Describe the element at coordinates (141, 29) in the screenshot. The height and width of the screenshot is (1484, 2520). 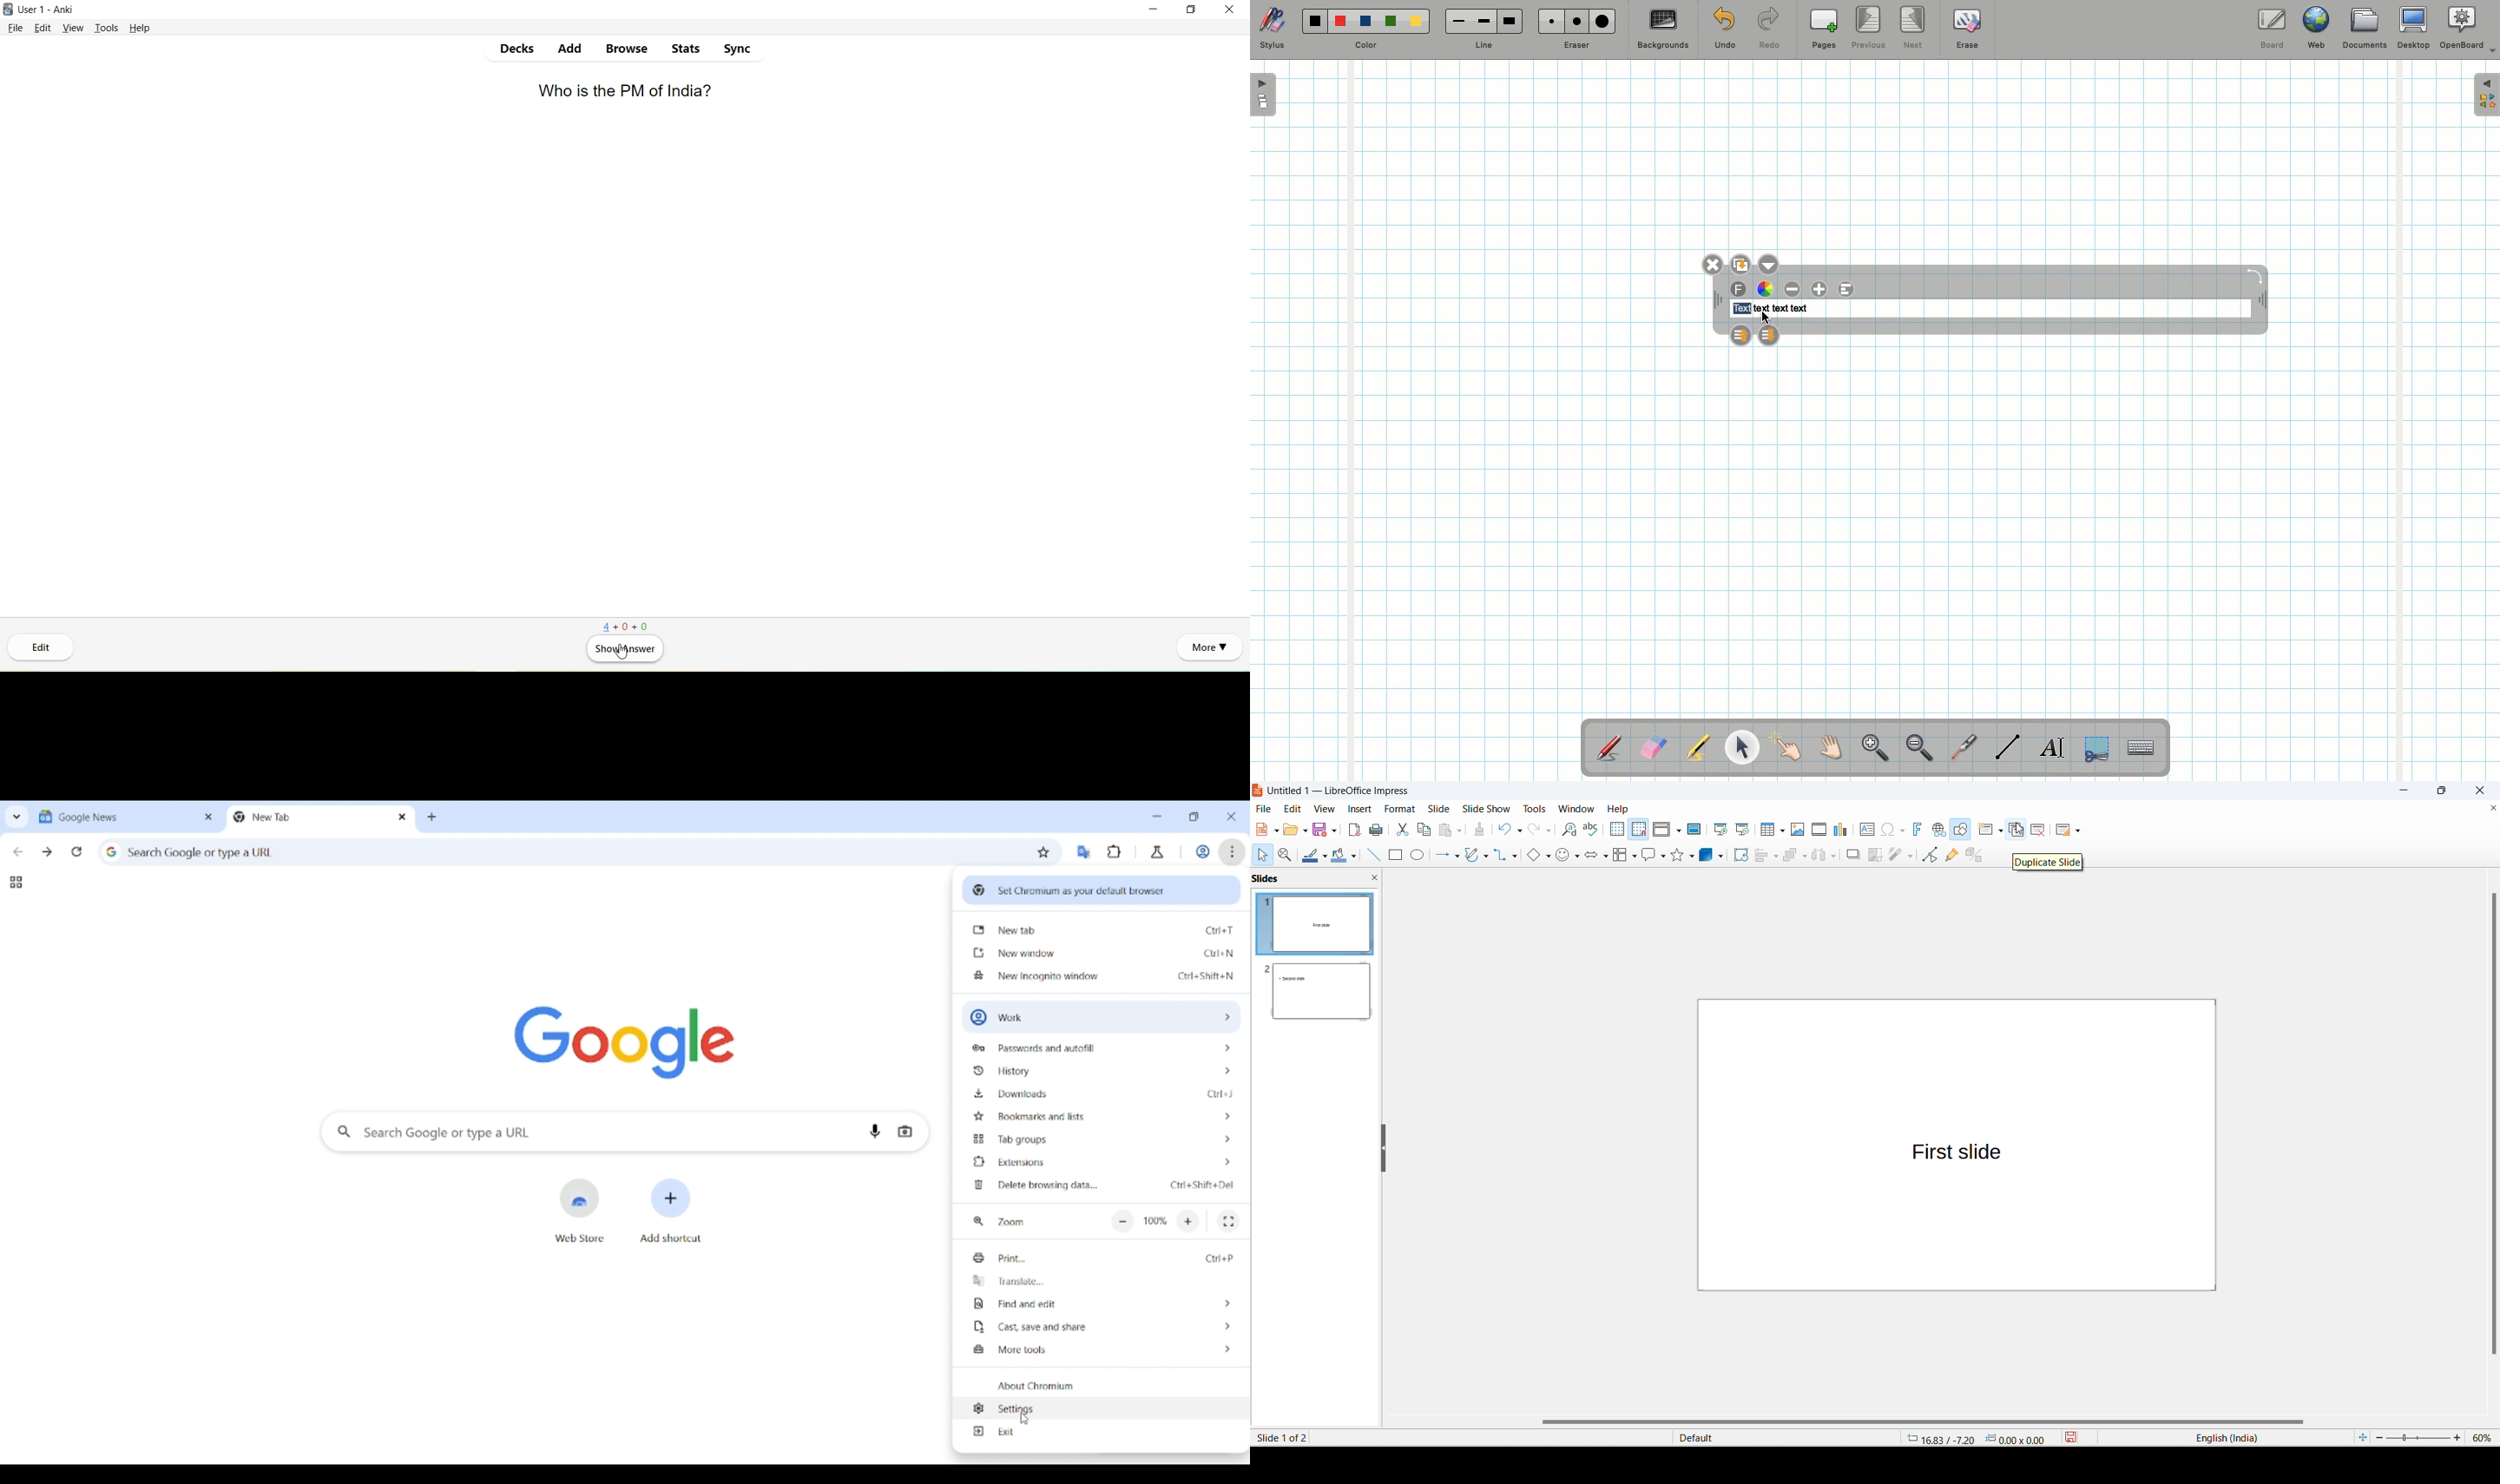
I see `Help` at that location.